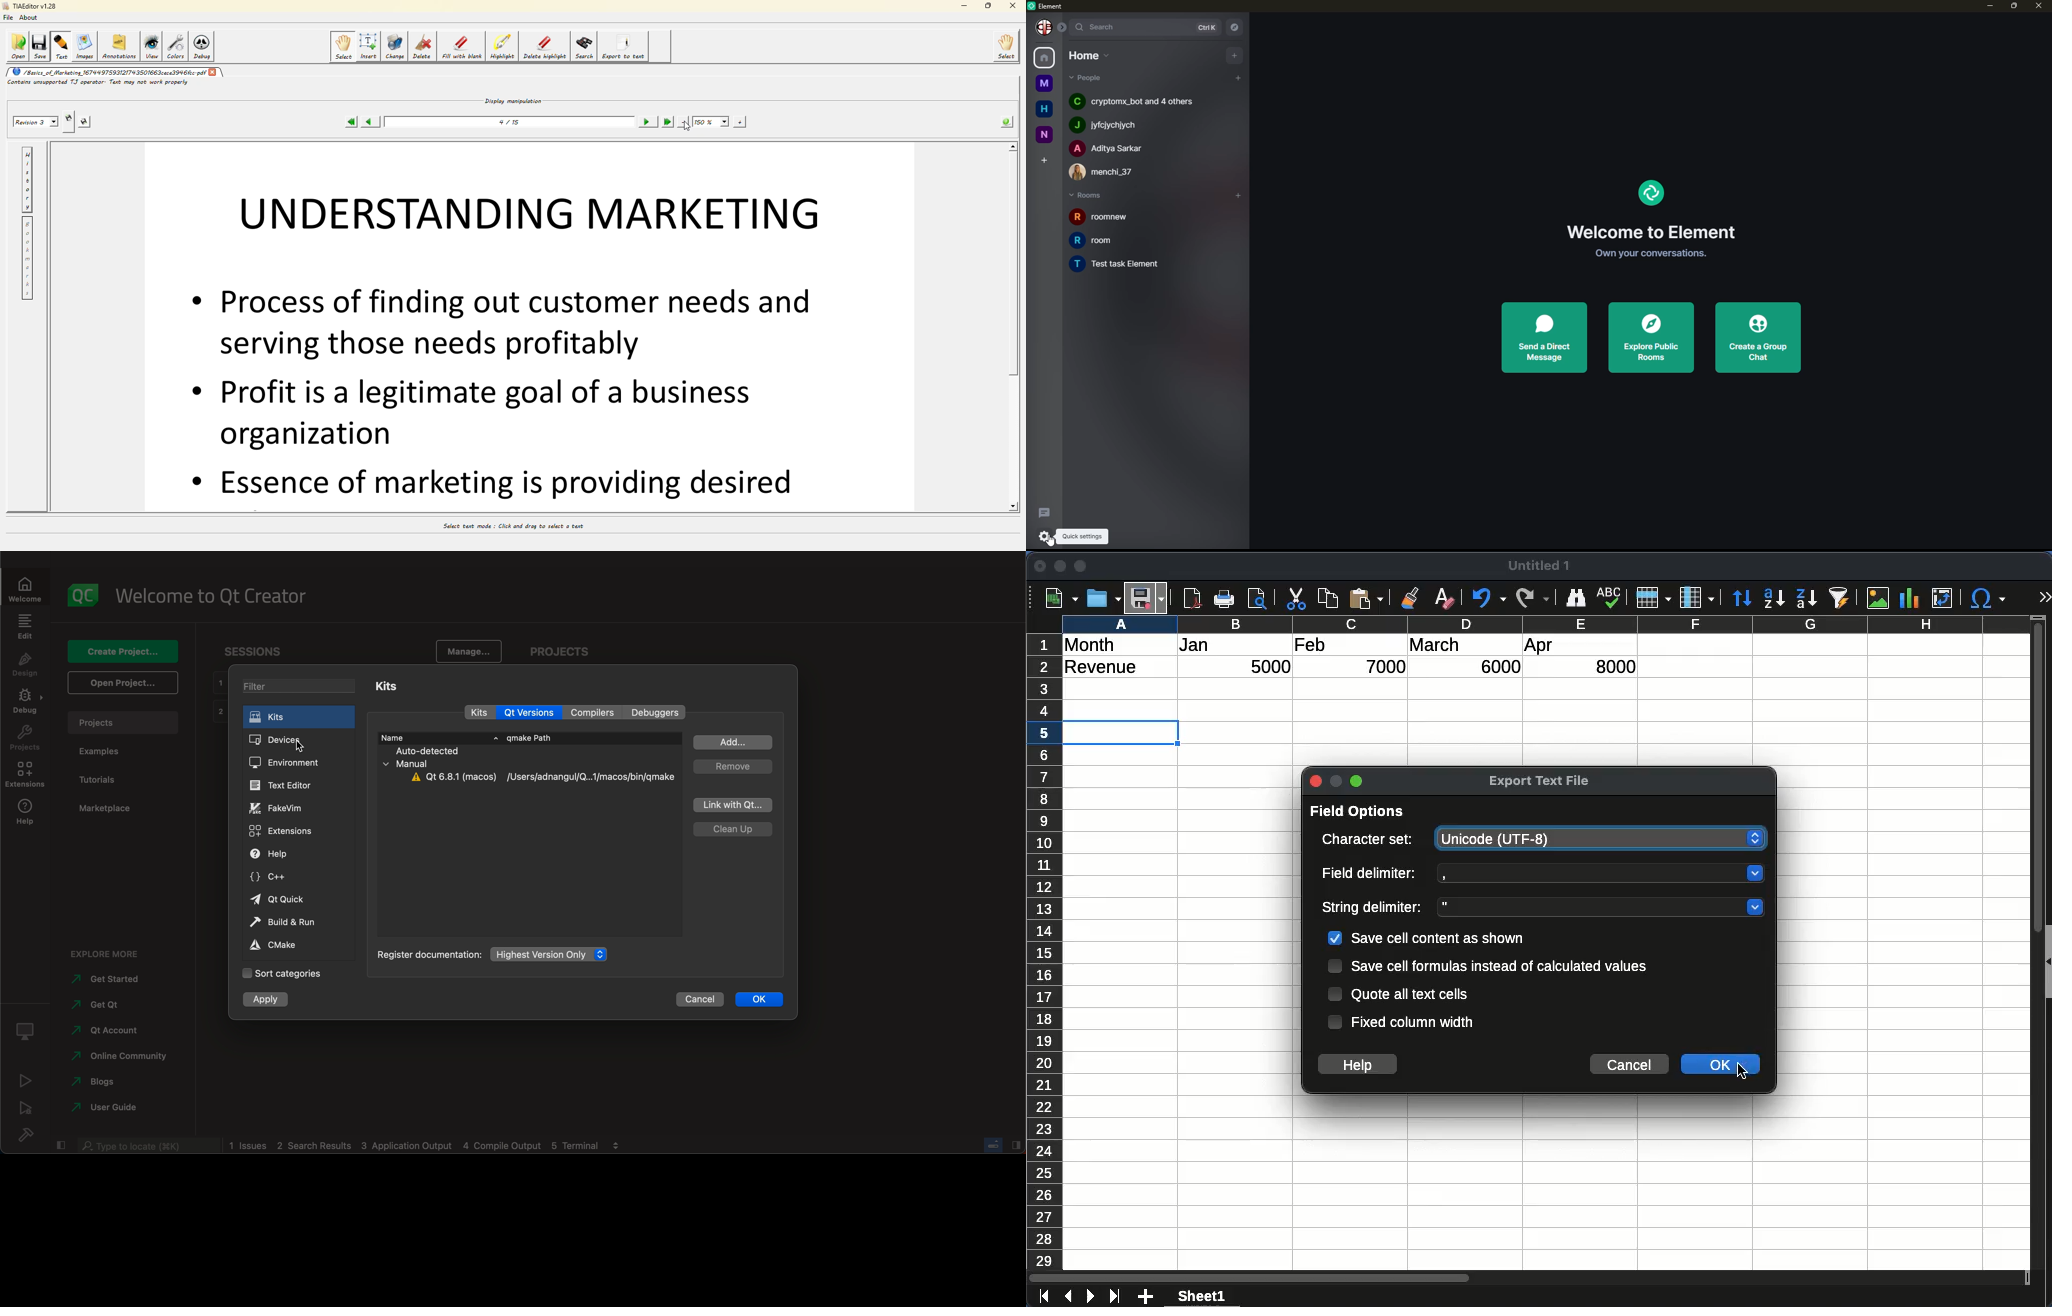 The height and width of the screenshot is (1316, 2072). What do you see at coordinates (1576, 598) in the screenshot?
I see `finder` at bounding box center [1576, 598].